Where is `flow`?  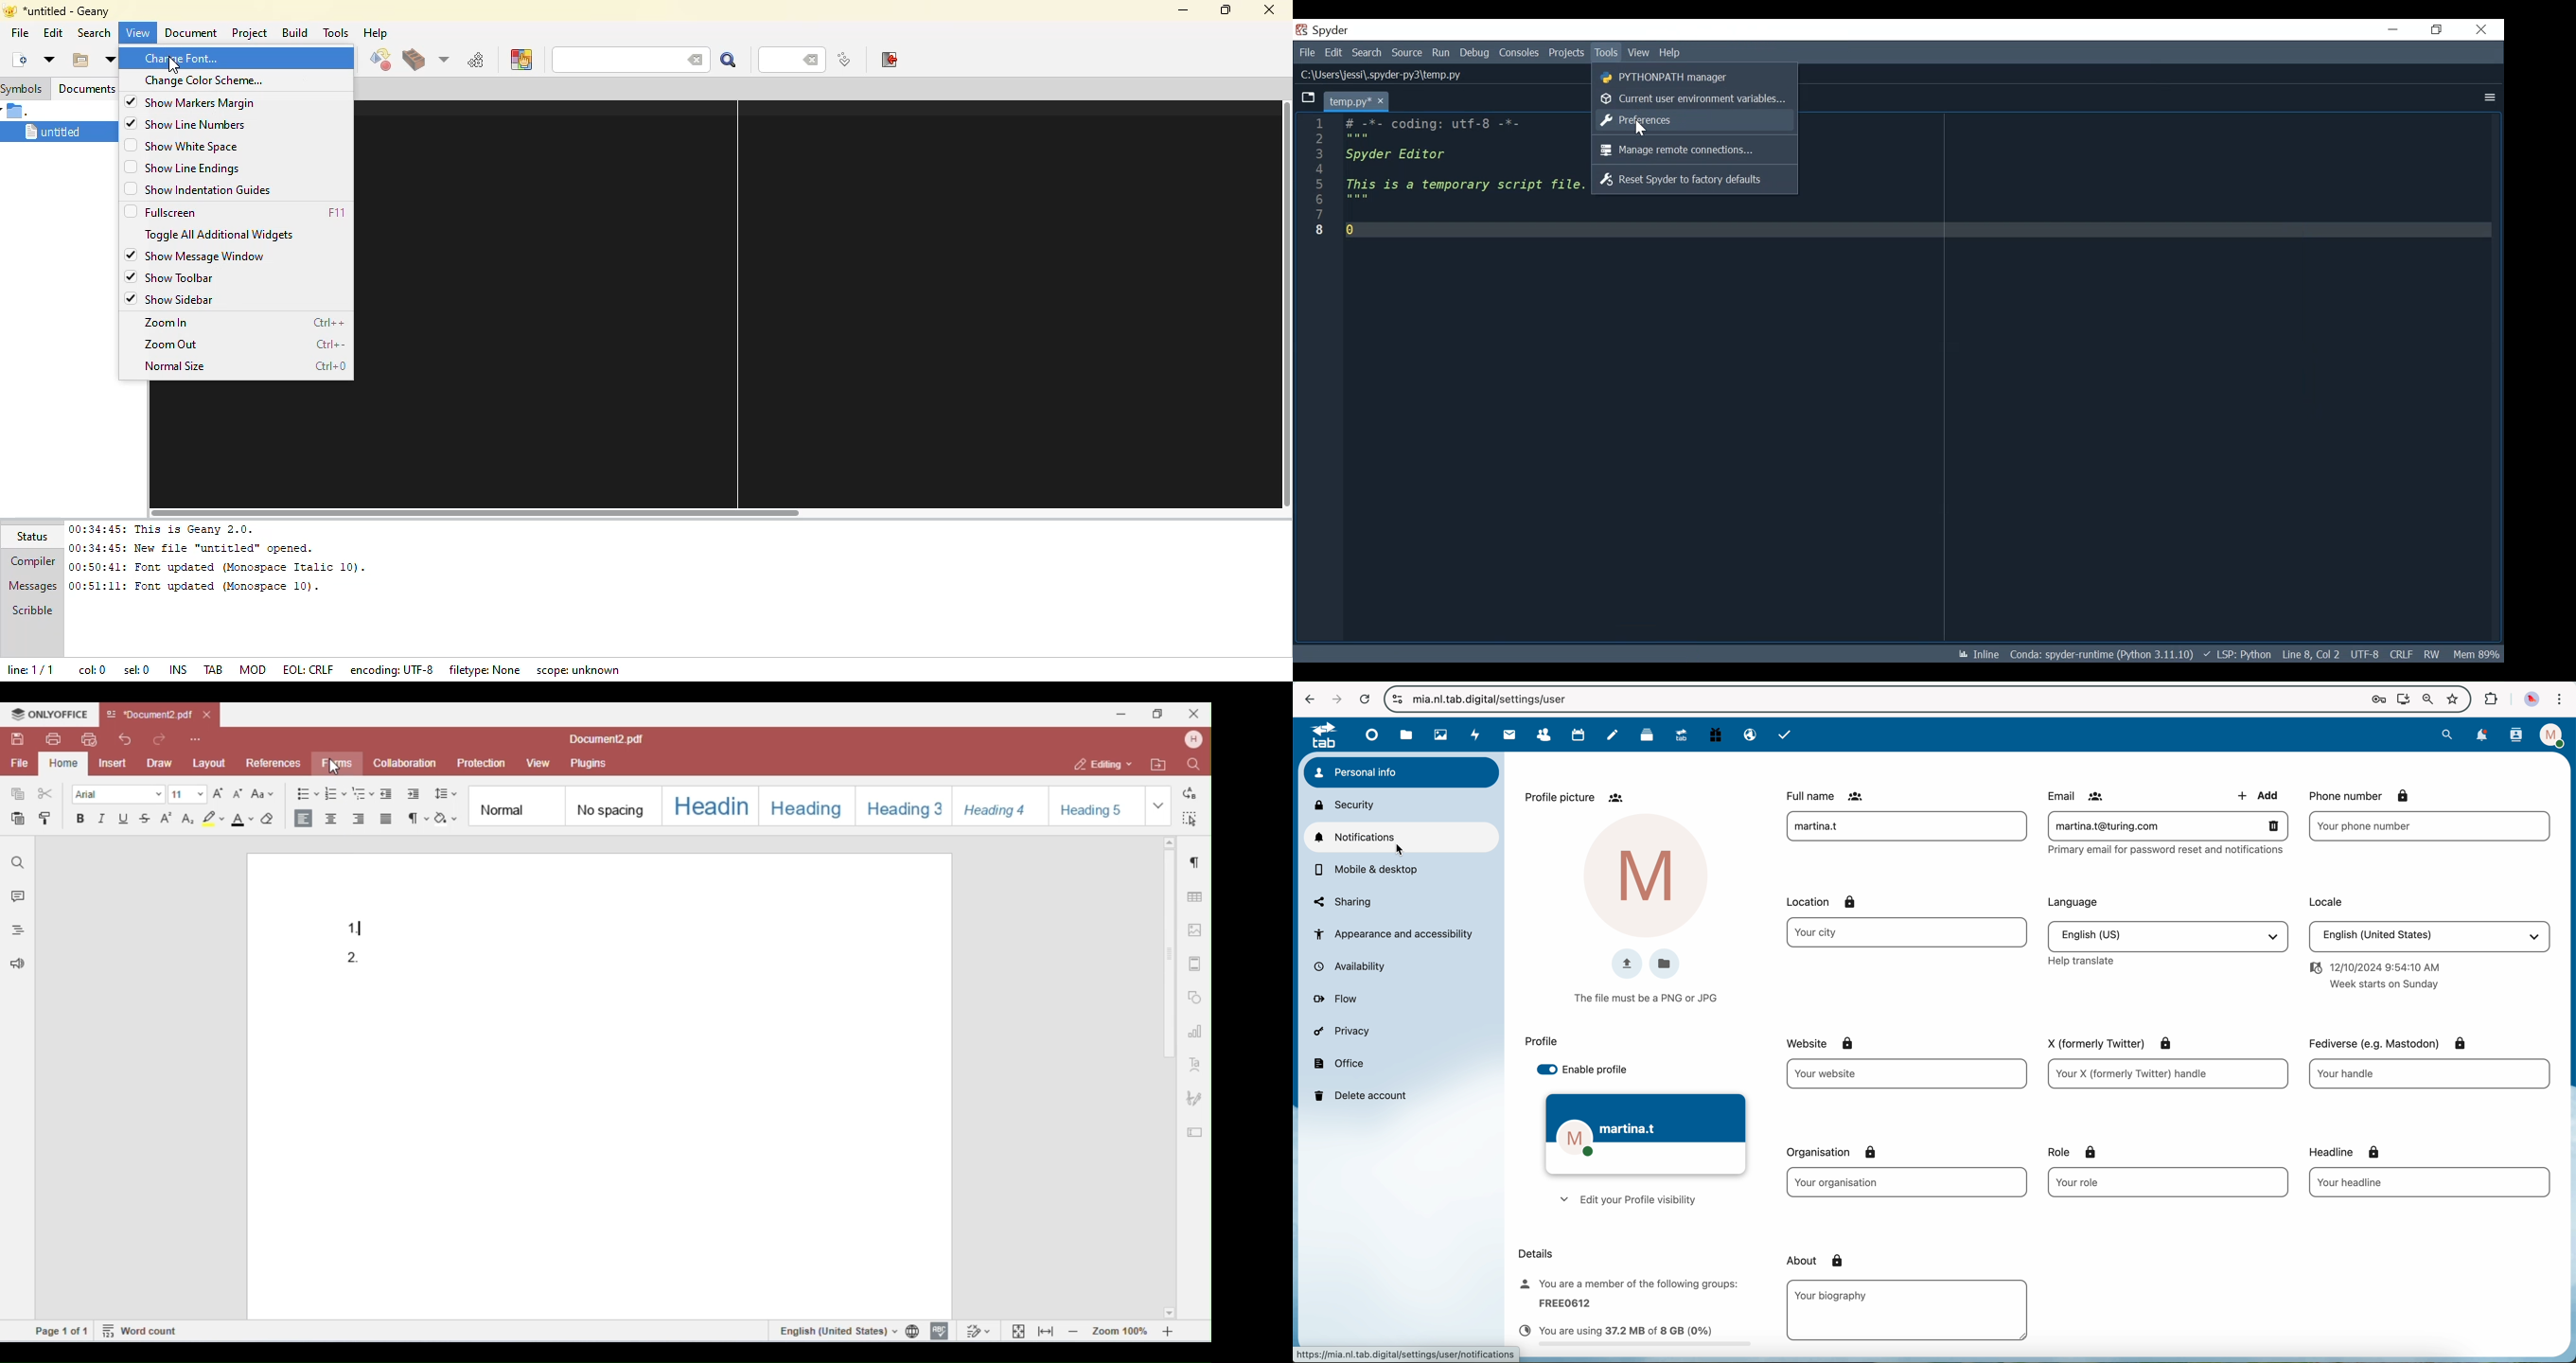
flow is located at coordinates (1338, 1000).